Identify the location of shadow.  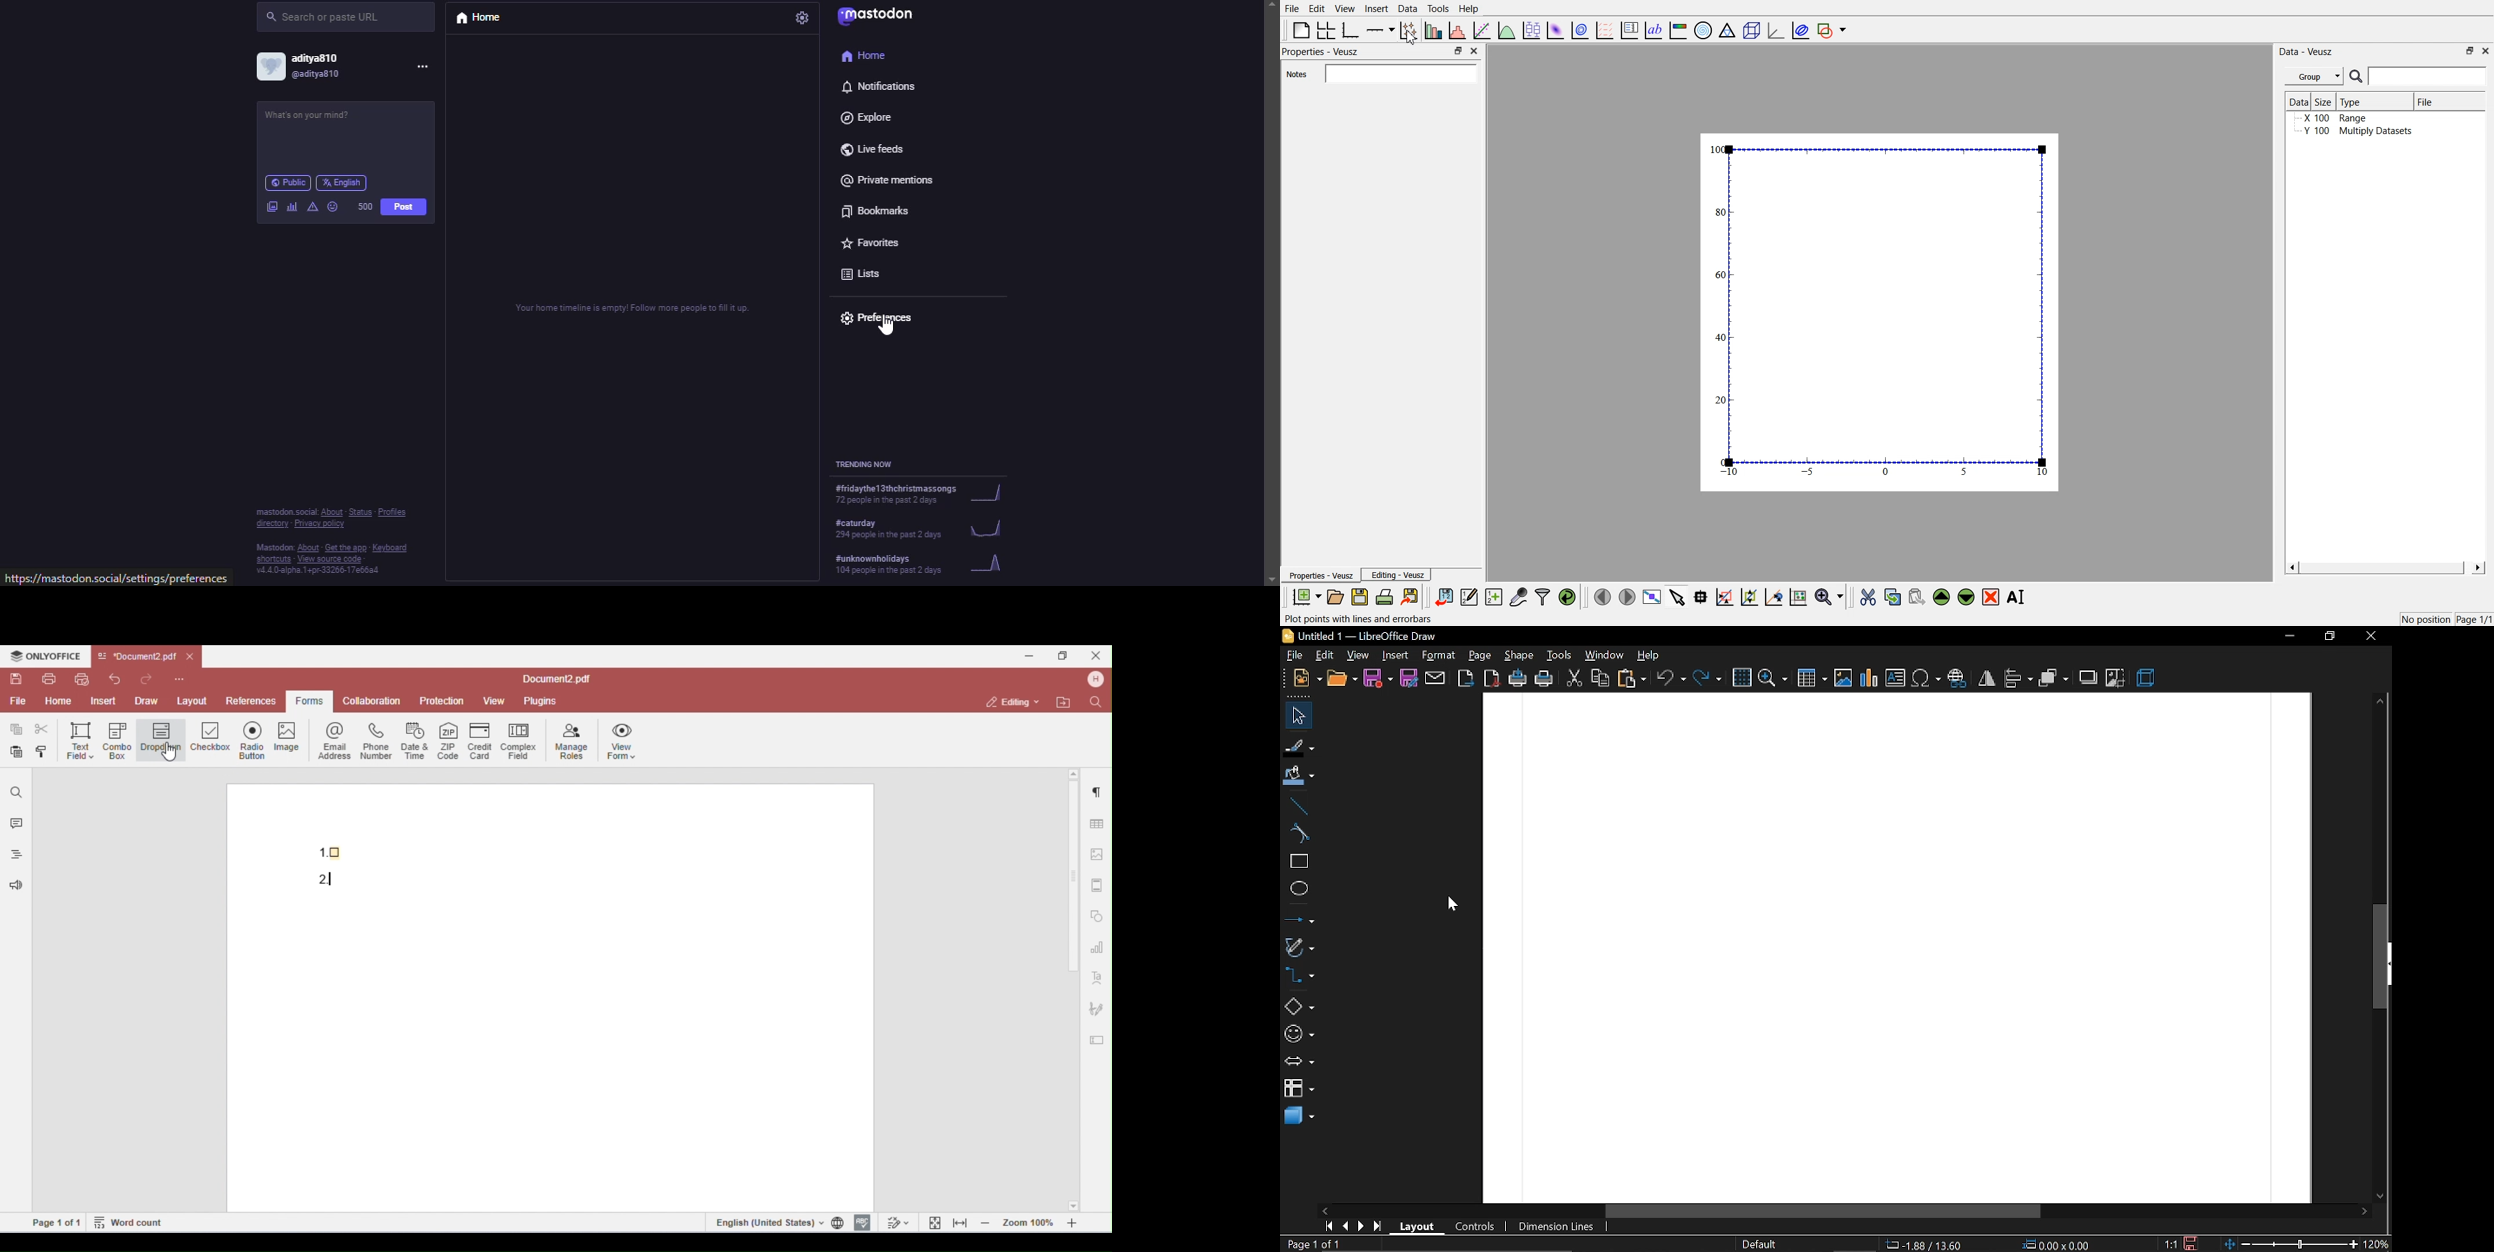
(2089, 678).